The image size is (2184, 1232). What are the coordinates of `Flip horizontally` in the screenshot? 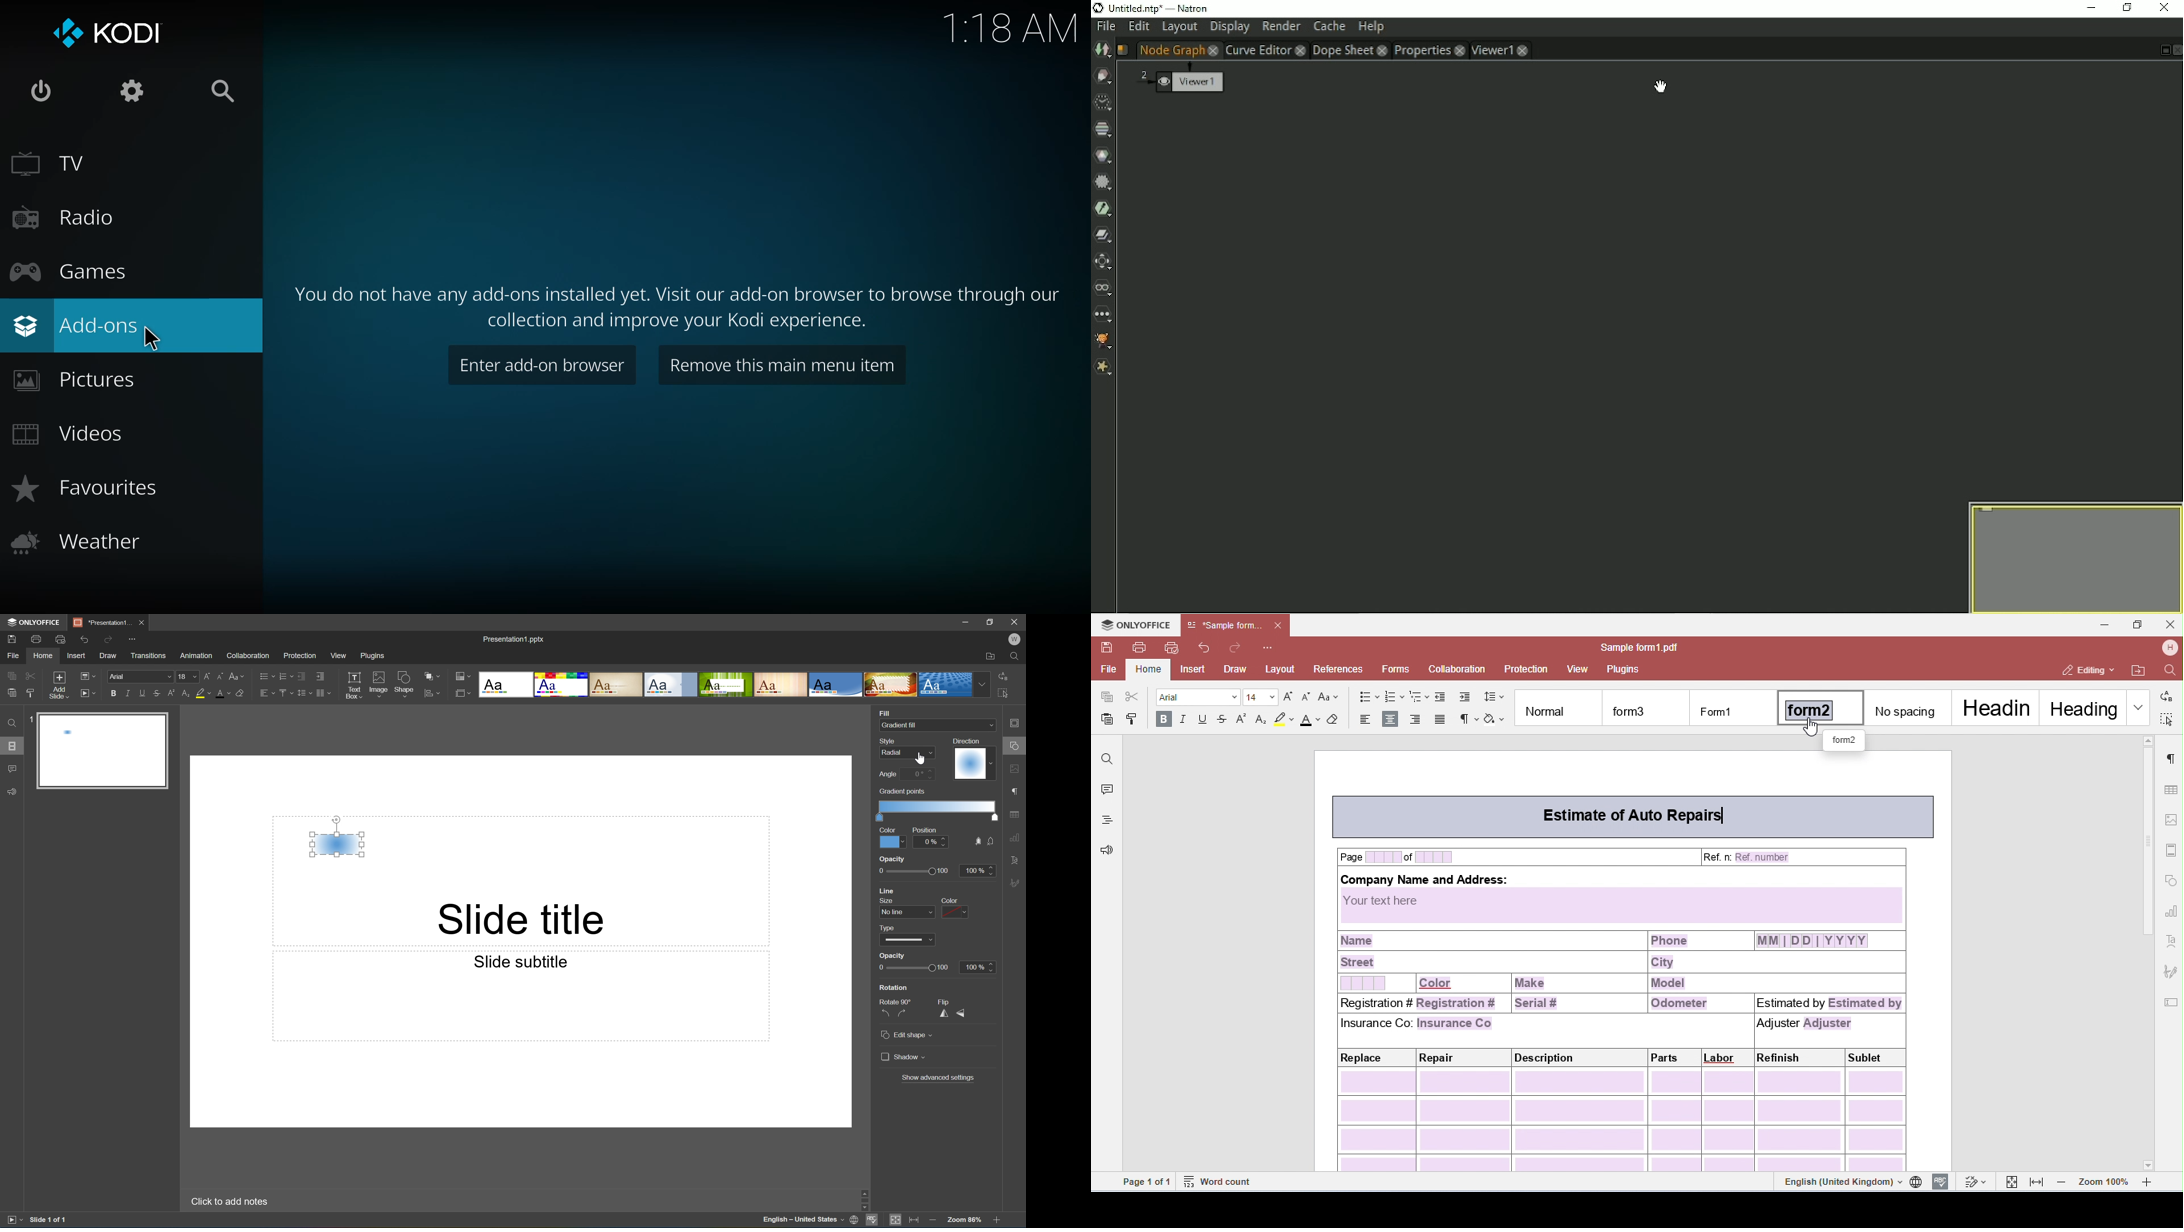 It's located at (945, 1014).